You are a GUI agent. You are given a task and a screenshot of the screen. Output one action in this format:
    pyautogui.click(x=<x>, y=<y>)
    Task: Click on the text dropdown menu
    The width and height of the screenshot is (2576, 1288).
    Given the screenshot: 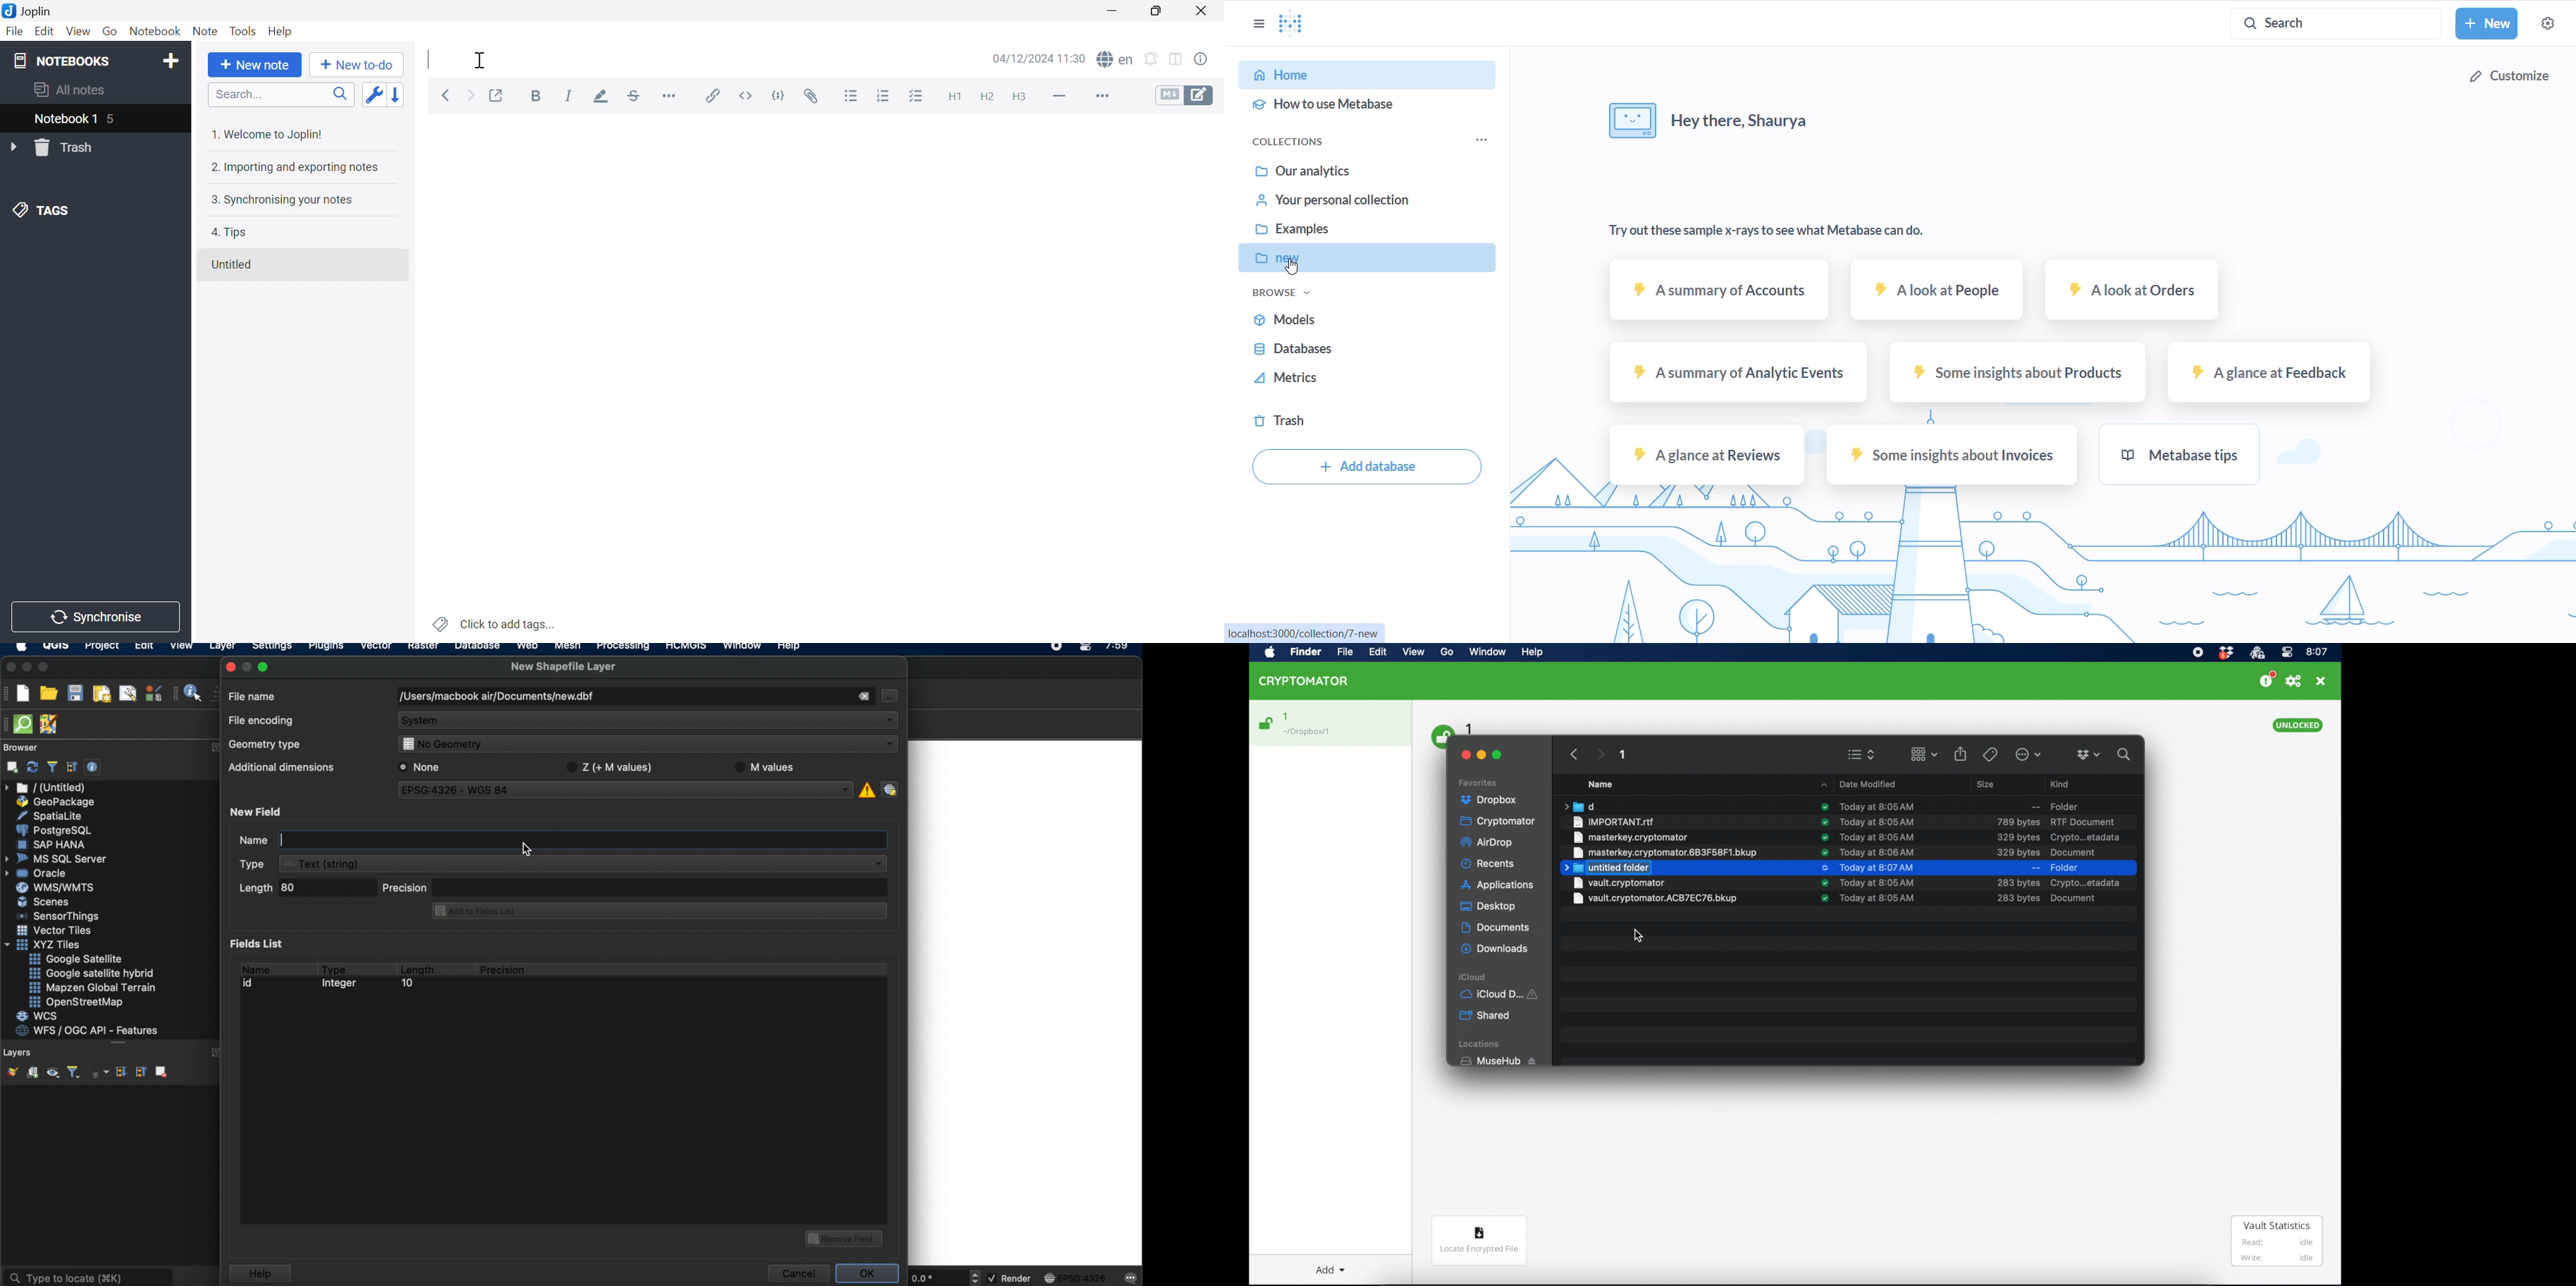 What is the action you would take?
    pyautogui.click(x=565, y=864)
    